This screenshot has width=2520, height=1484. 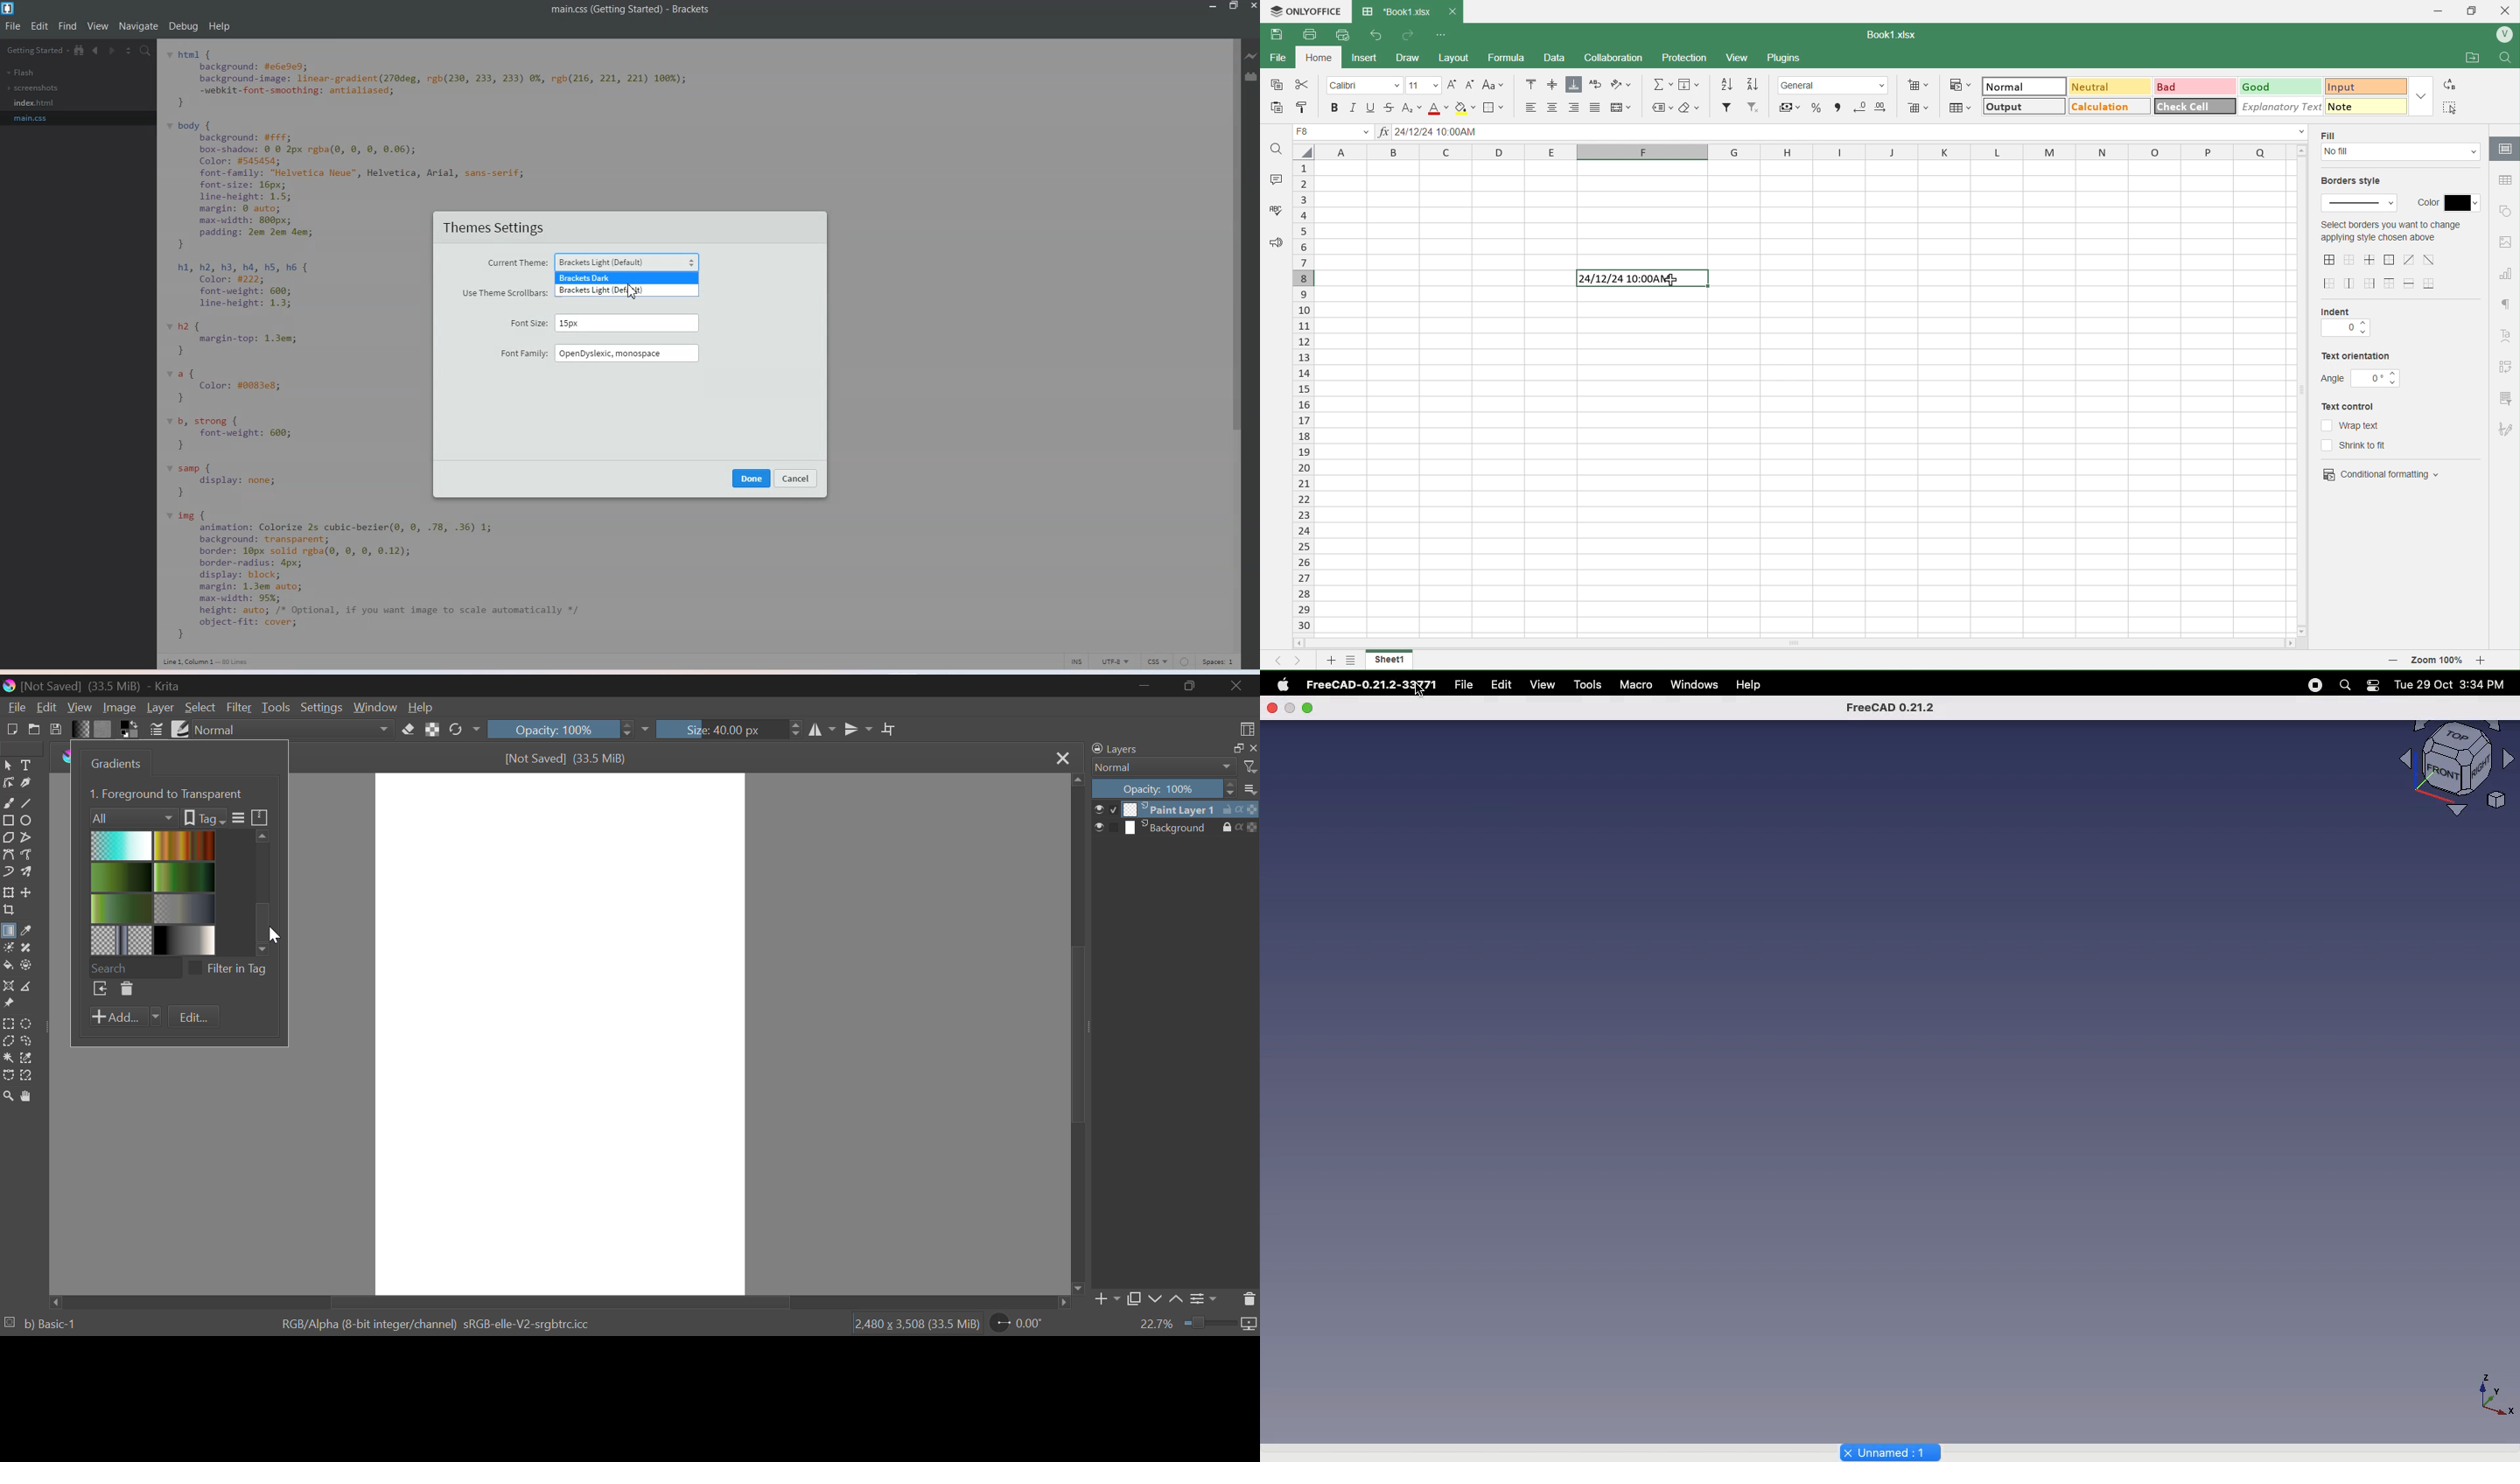 I want to click on Select, so click(x=8, y=764).